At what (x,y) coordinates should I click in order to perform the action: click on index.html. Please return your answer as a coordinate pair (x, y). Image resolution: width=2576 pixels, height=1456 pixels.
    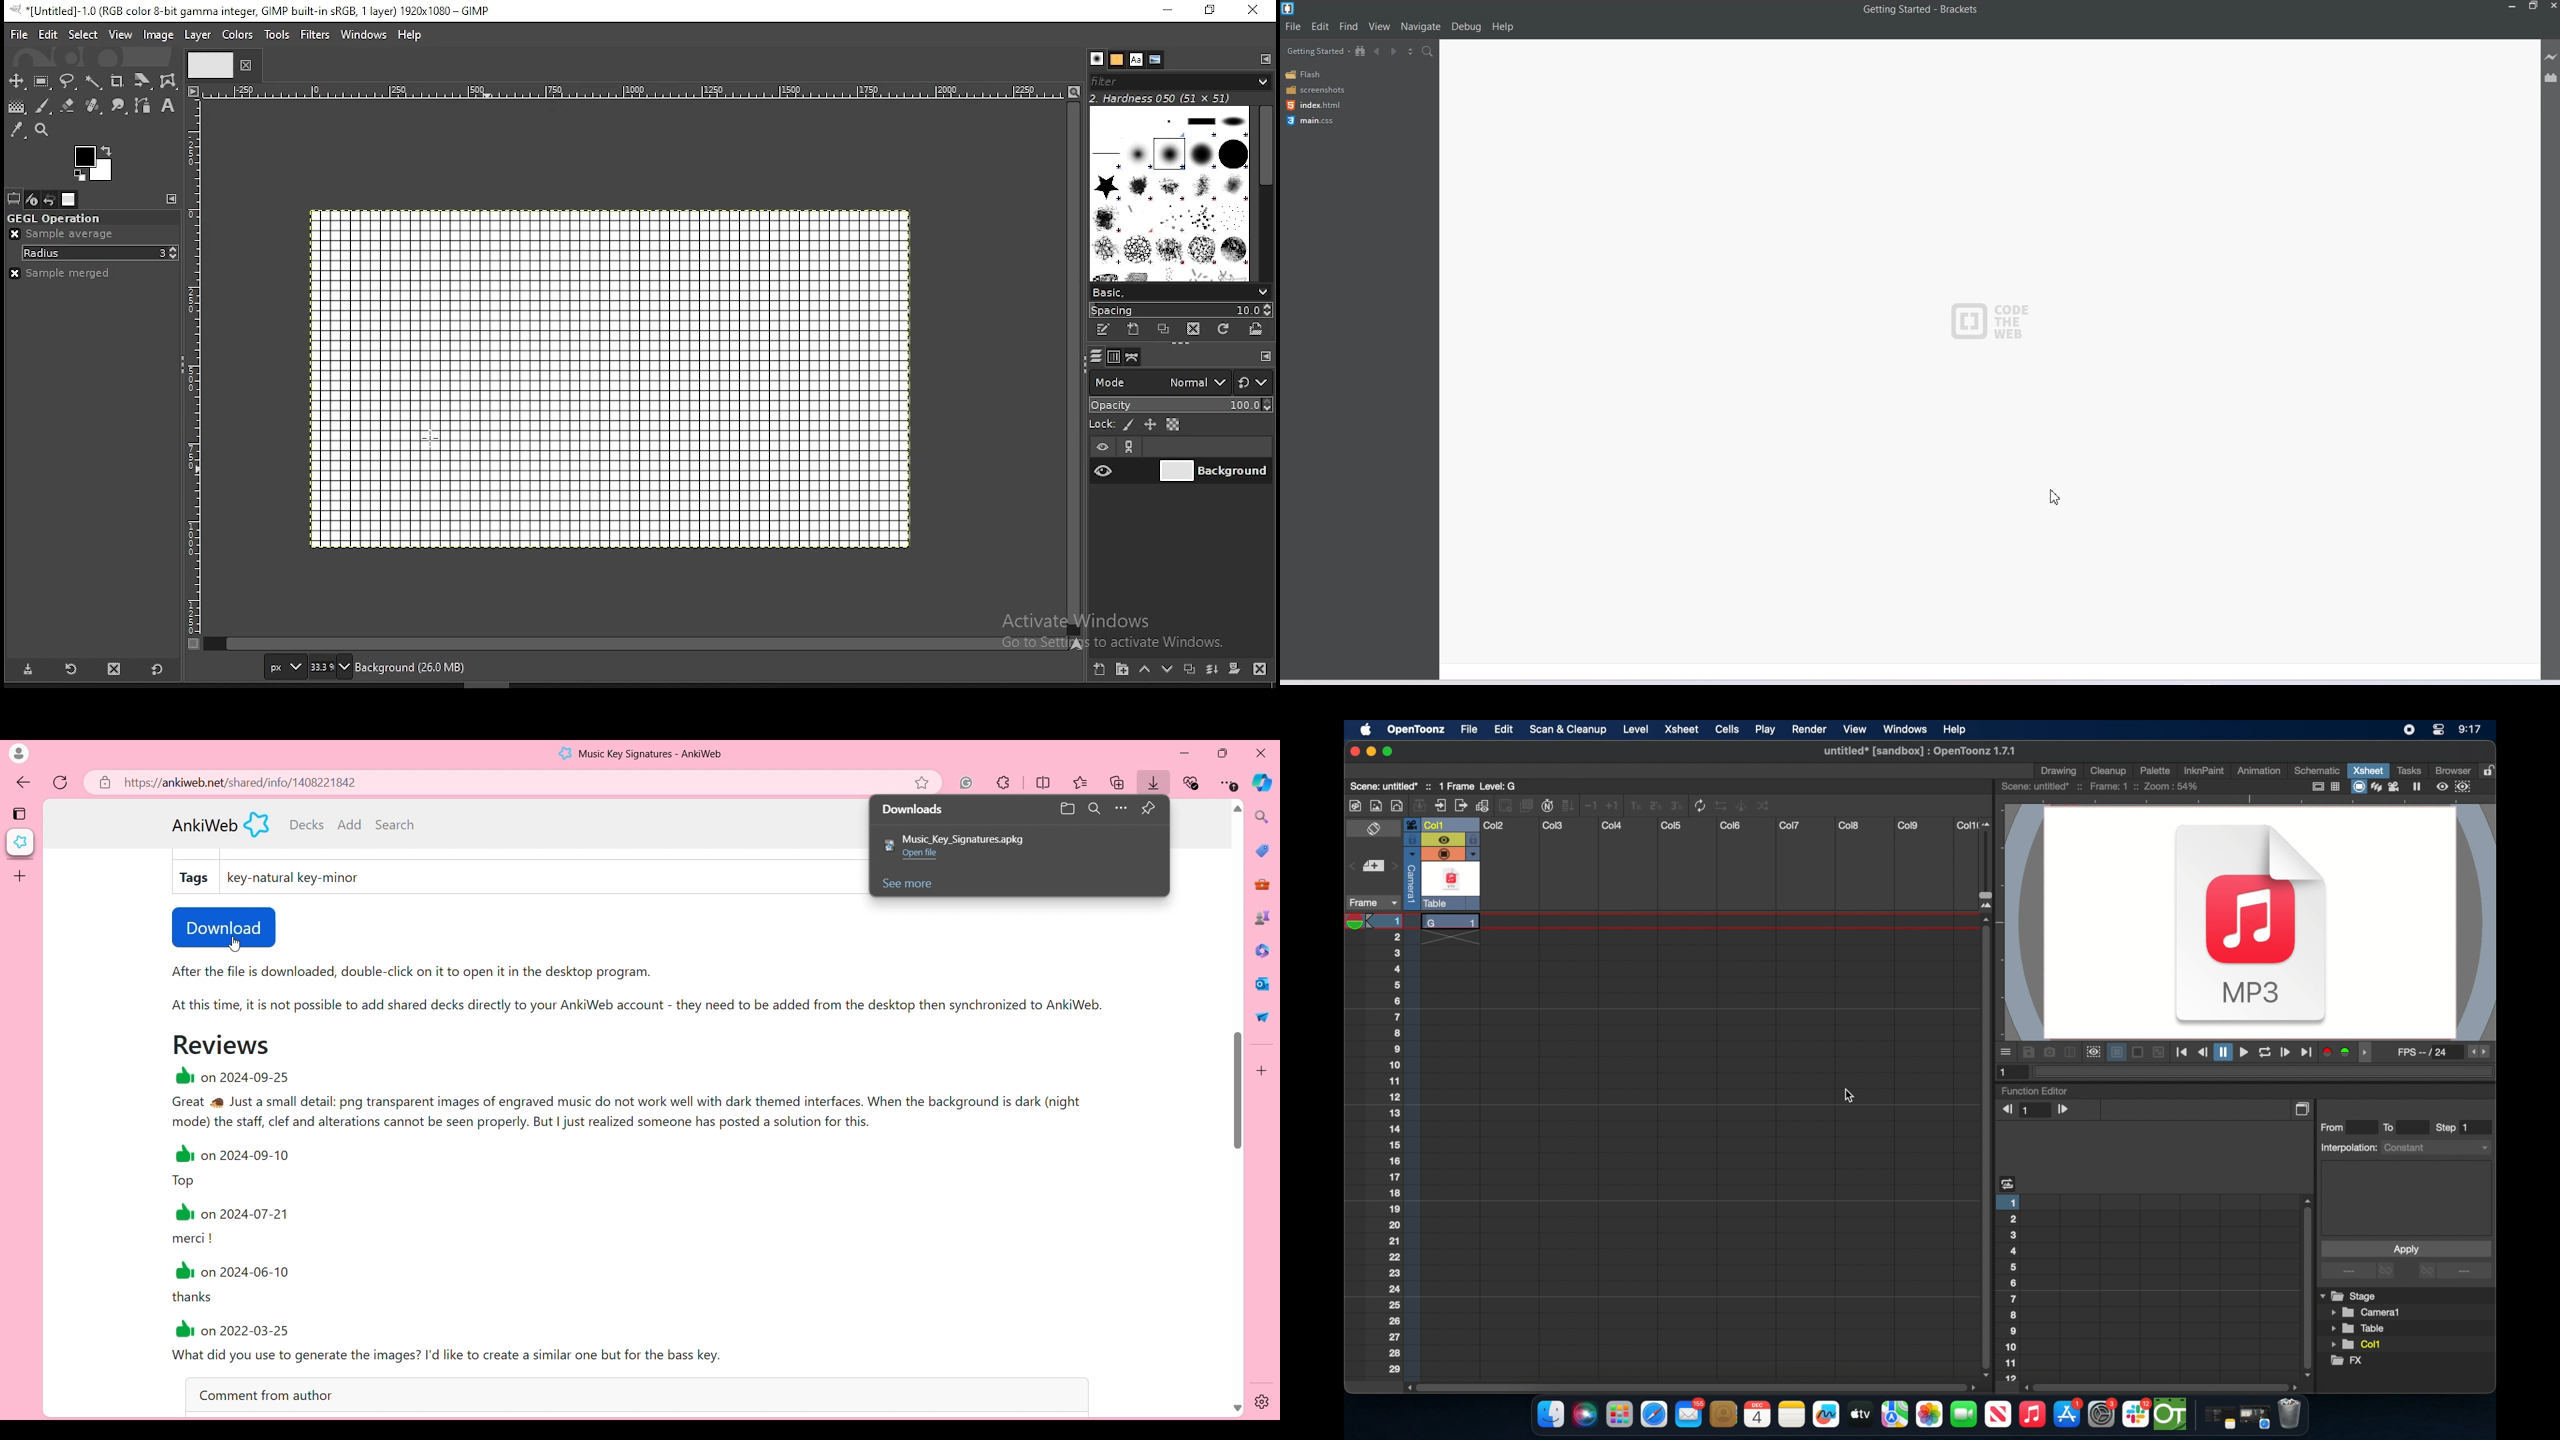
    Looking at the image, I should click on (1313, 105).